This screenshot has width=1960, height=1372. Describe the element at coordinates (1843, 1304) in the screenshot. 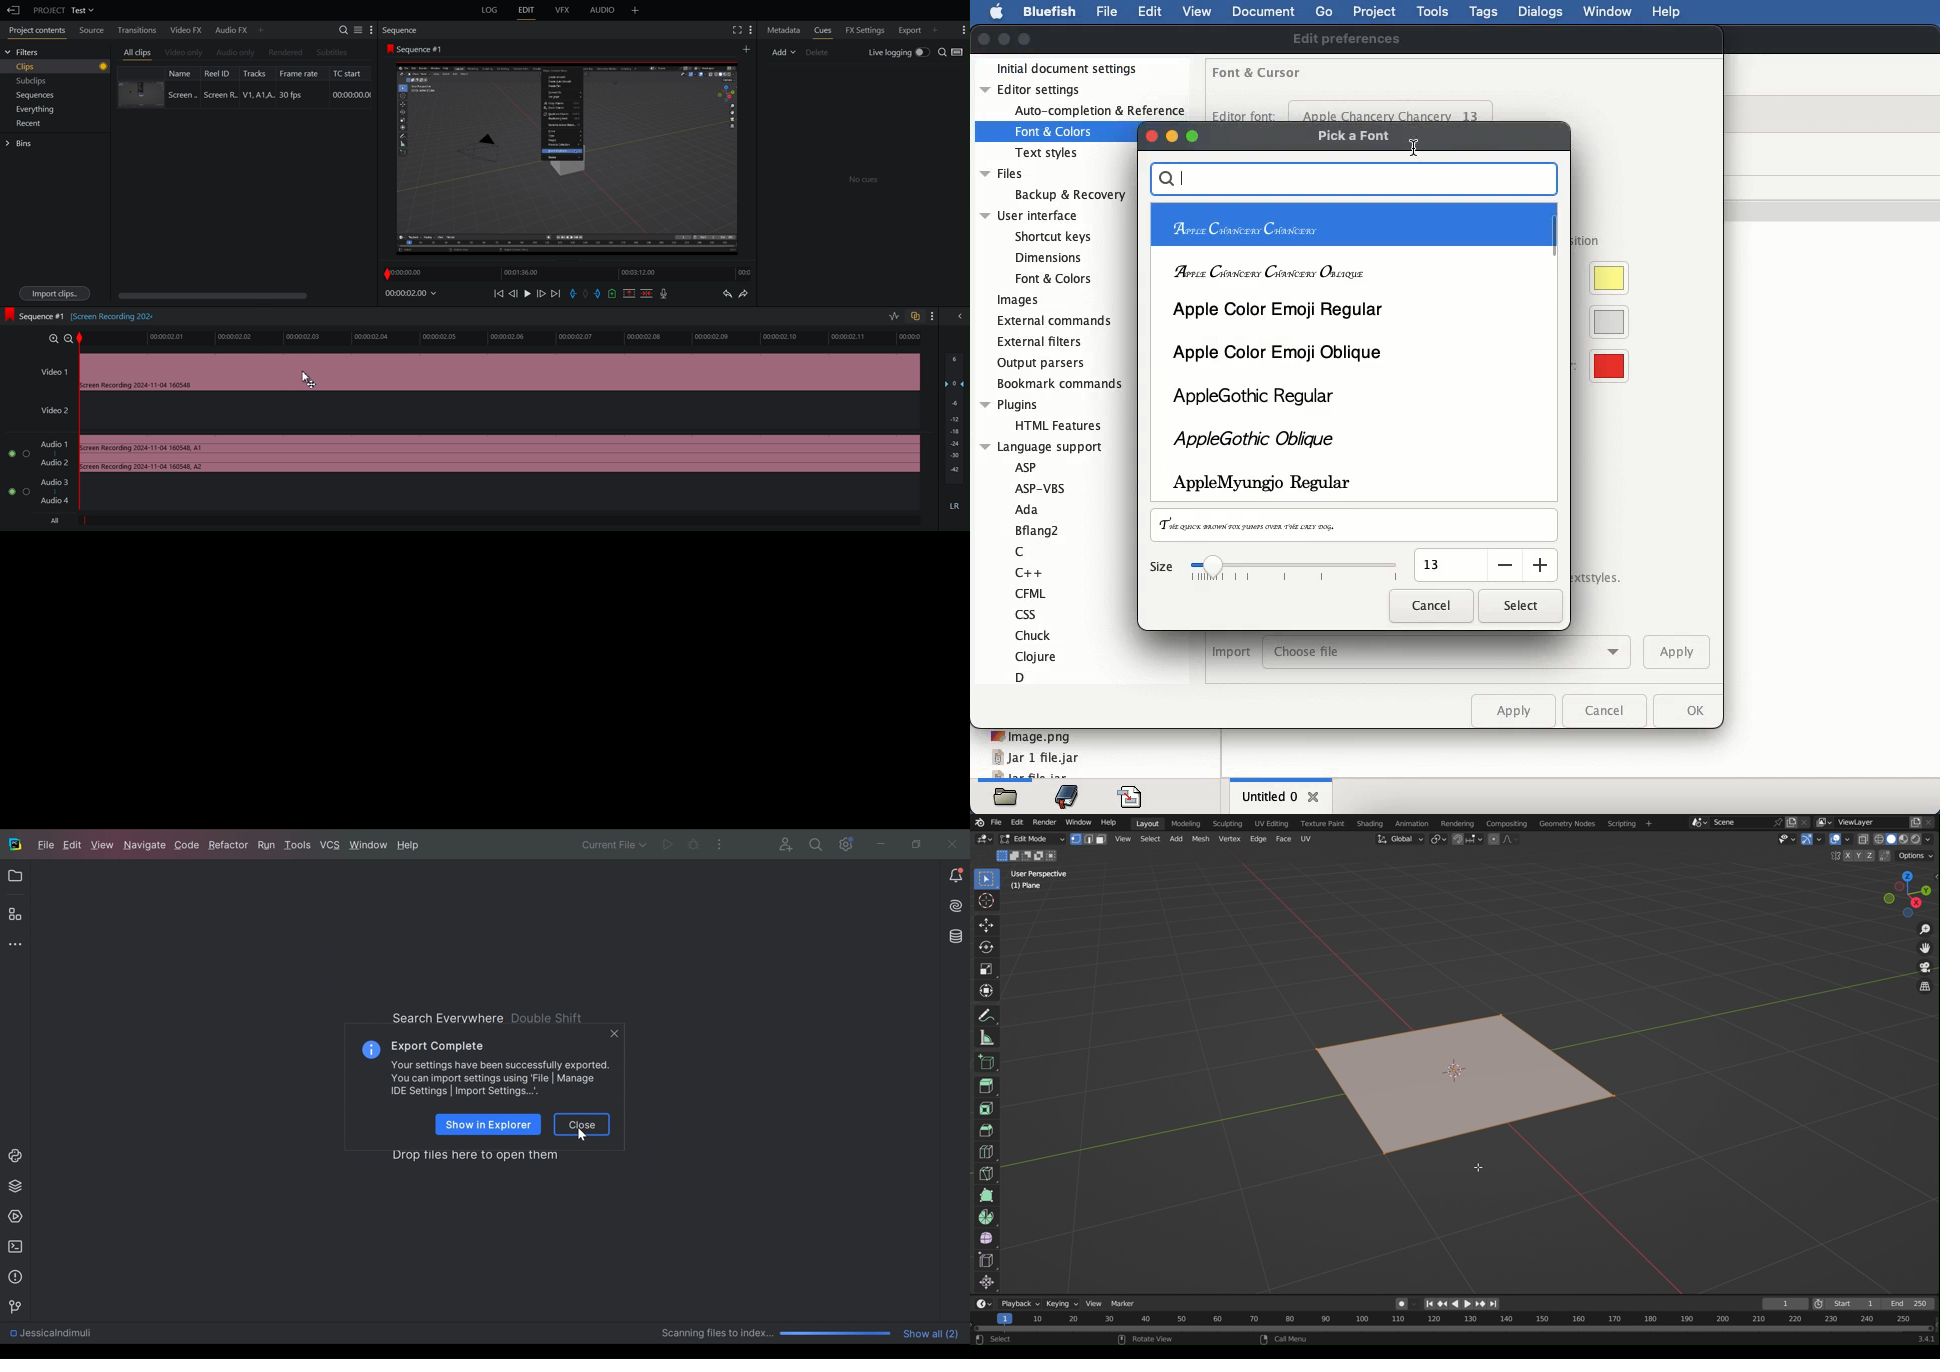

I see `Start` at that location.